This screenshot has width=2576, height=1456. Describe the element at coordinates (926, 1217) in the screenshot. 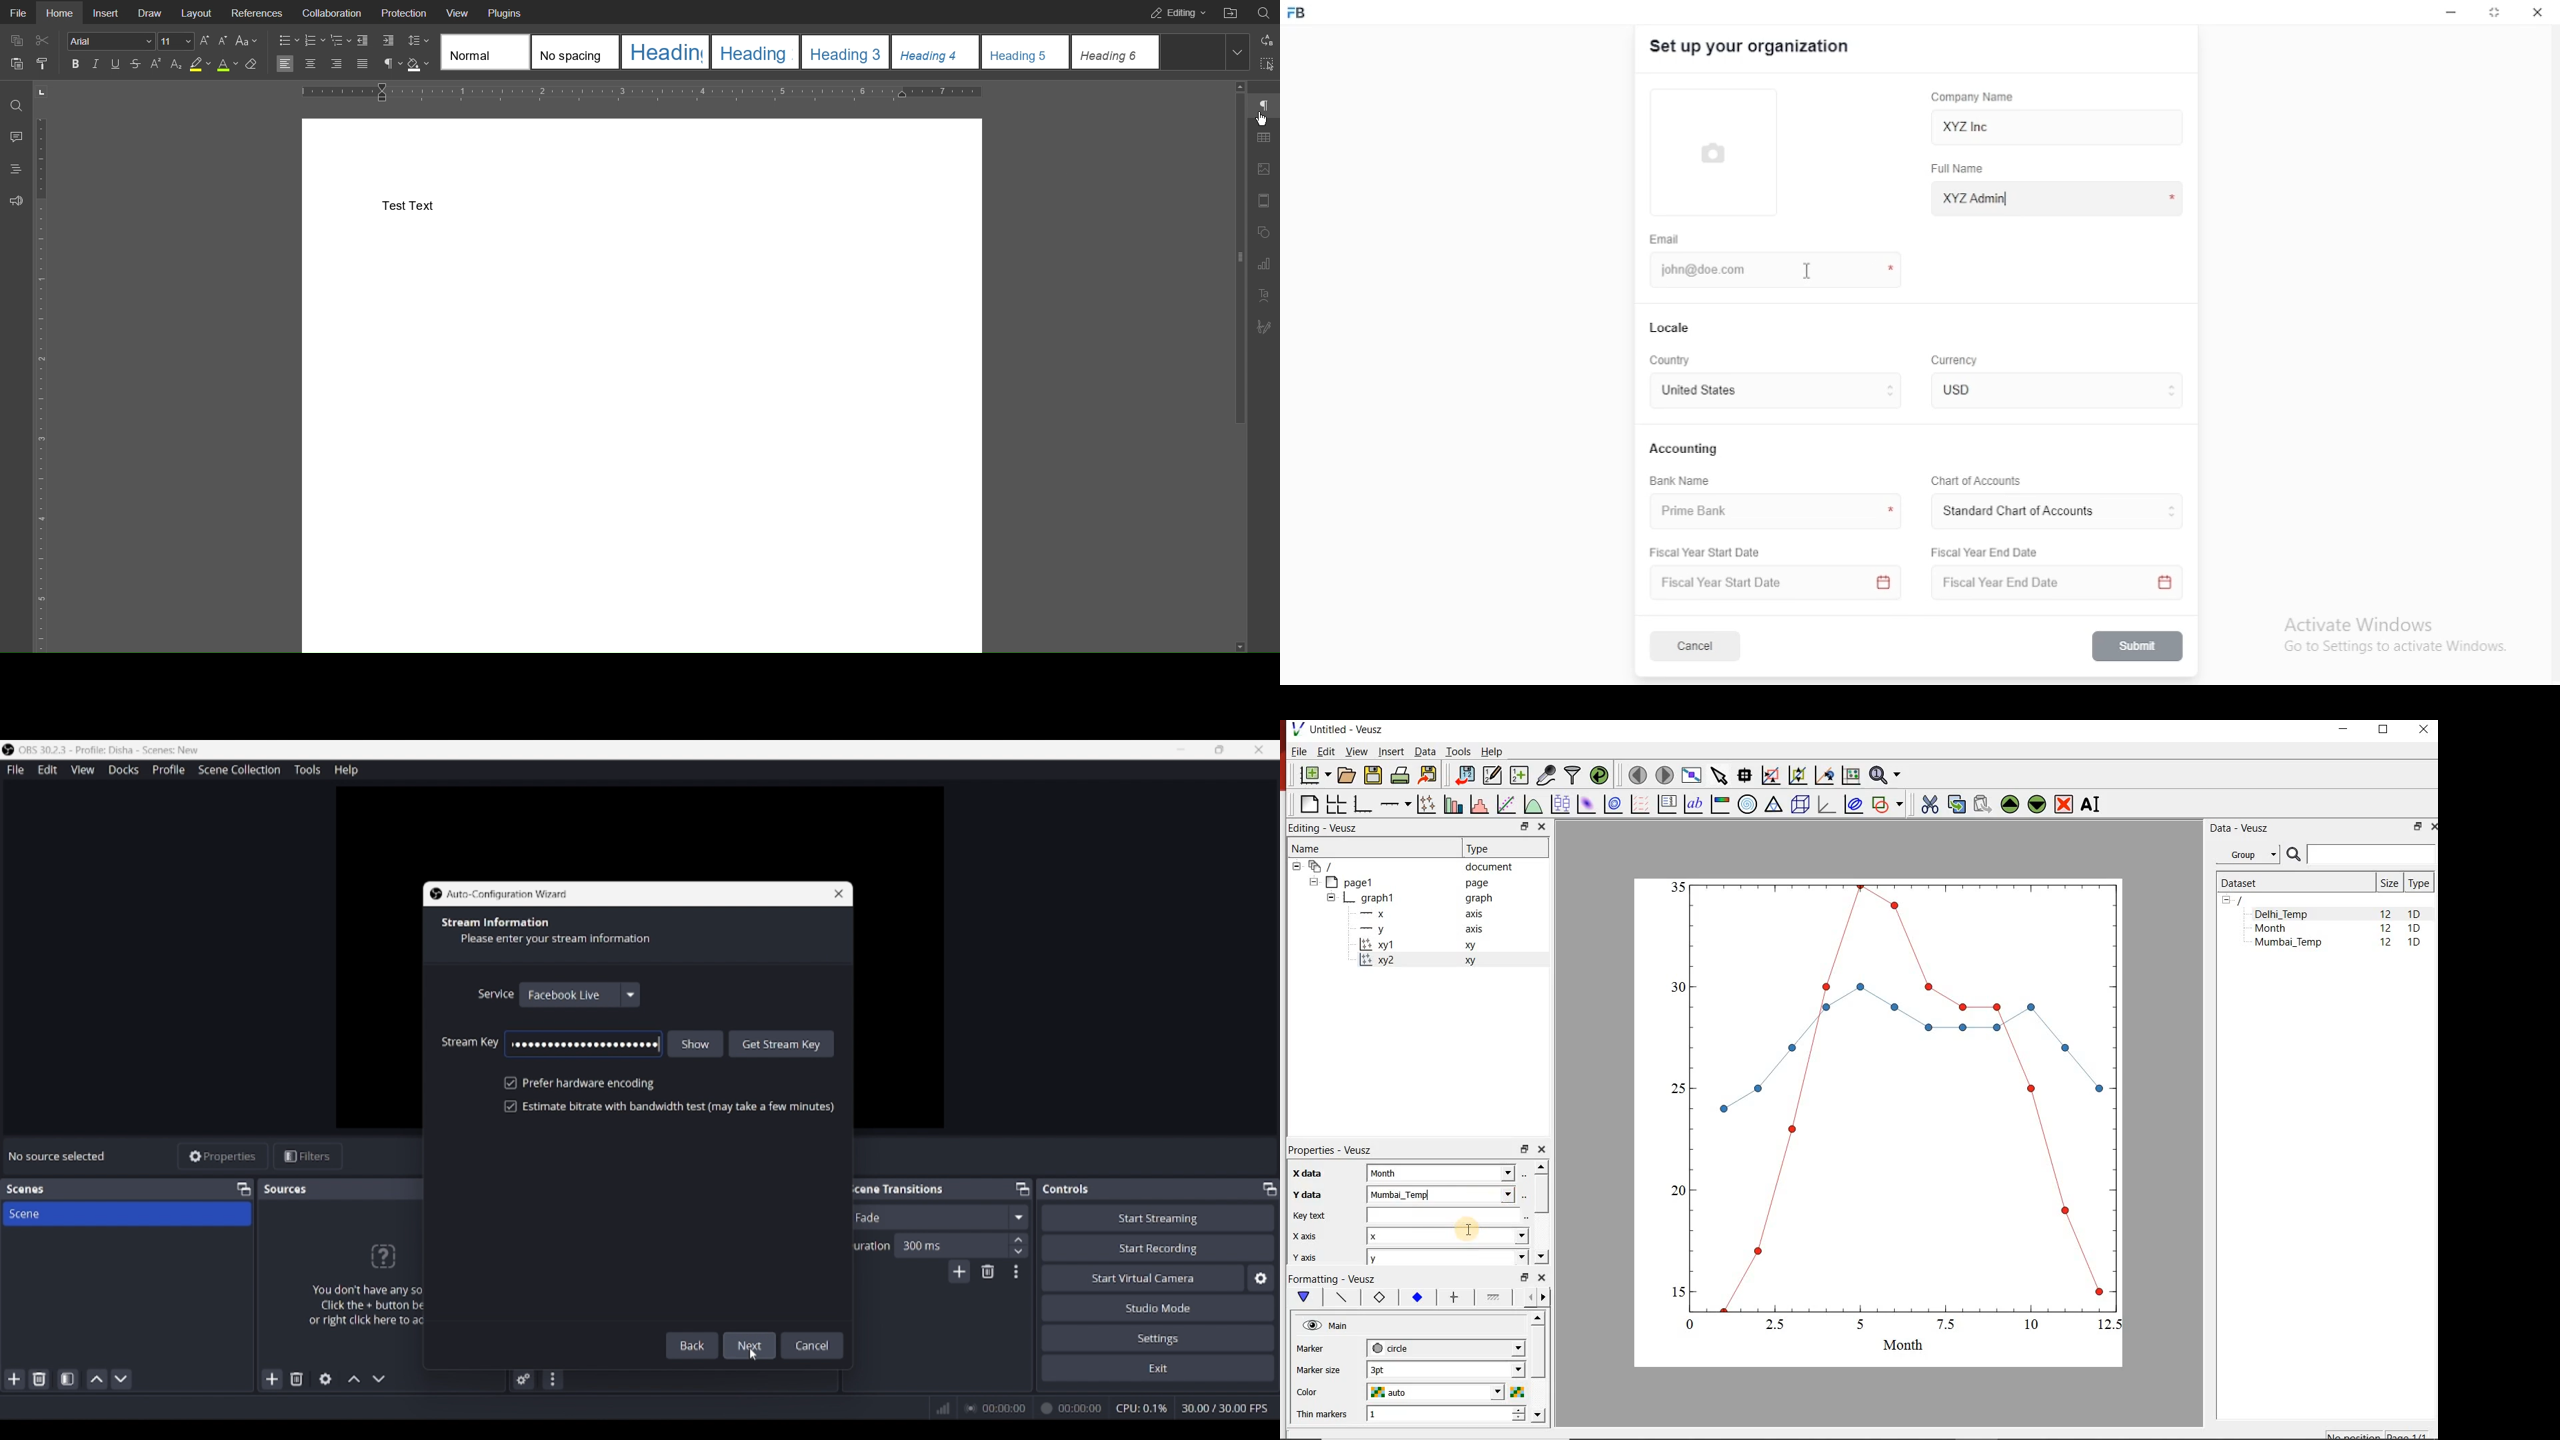

I see `Current fade` at that location.